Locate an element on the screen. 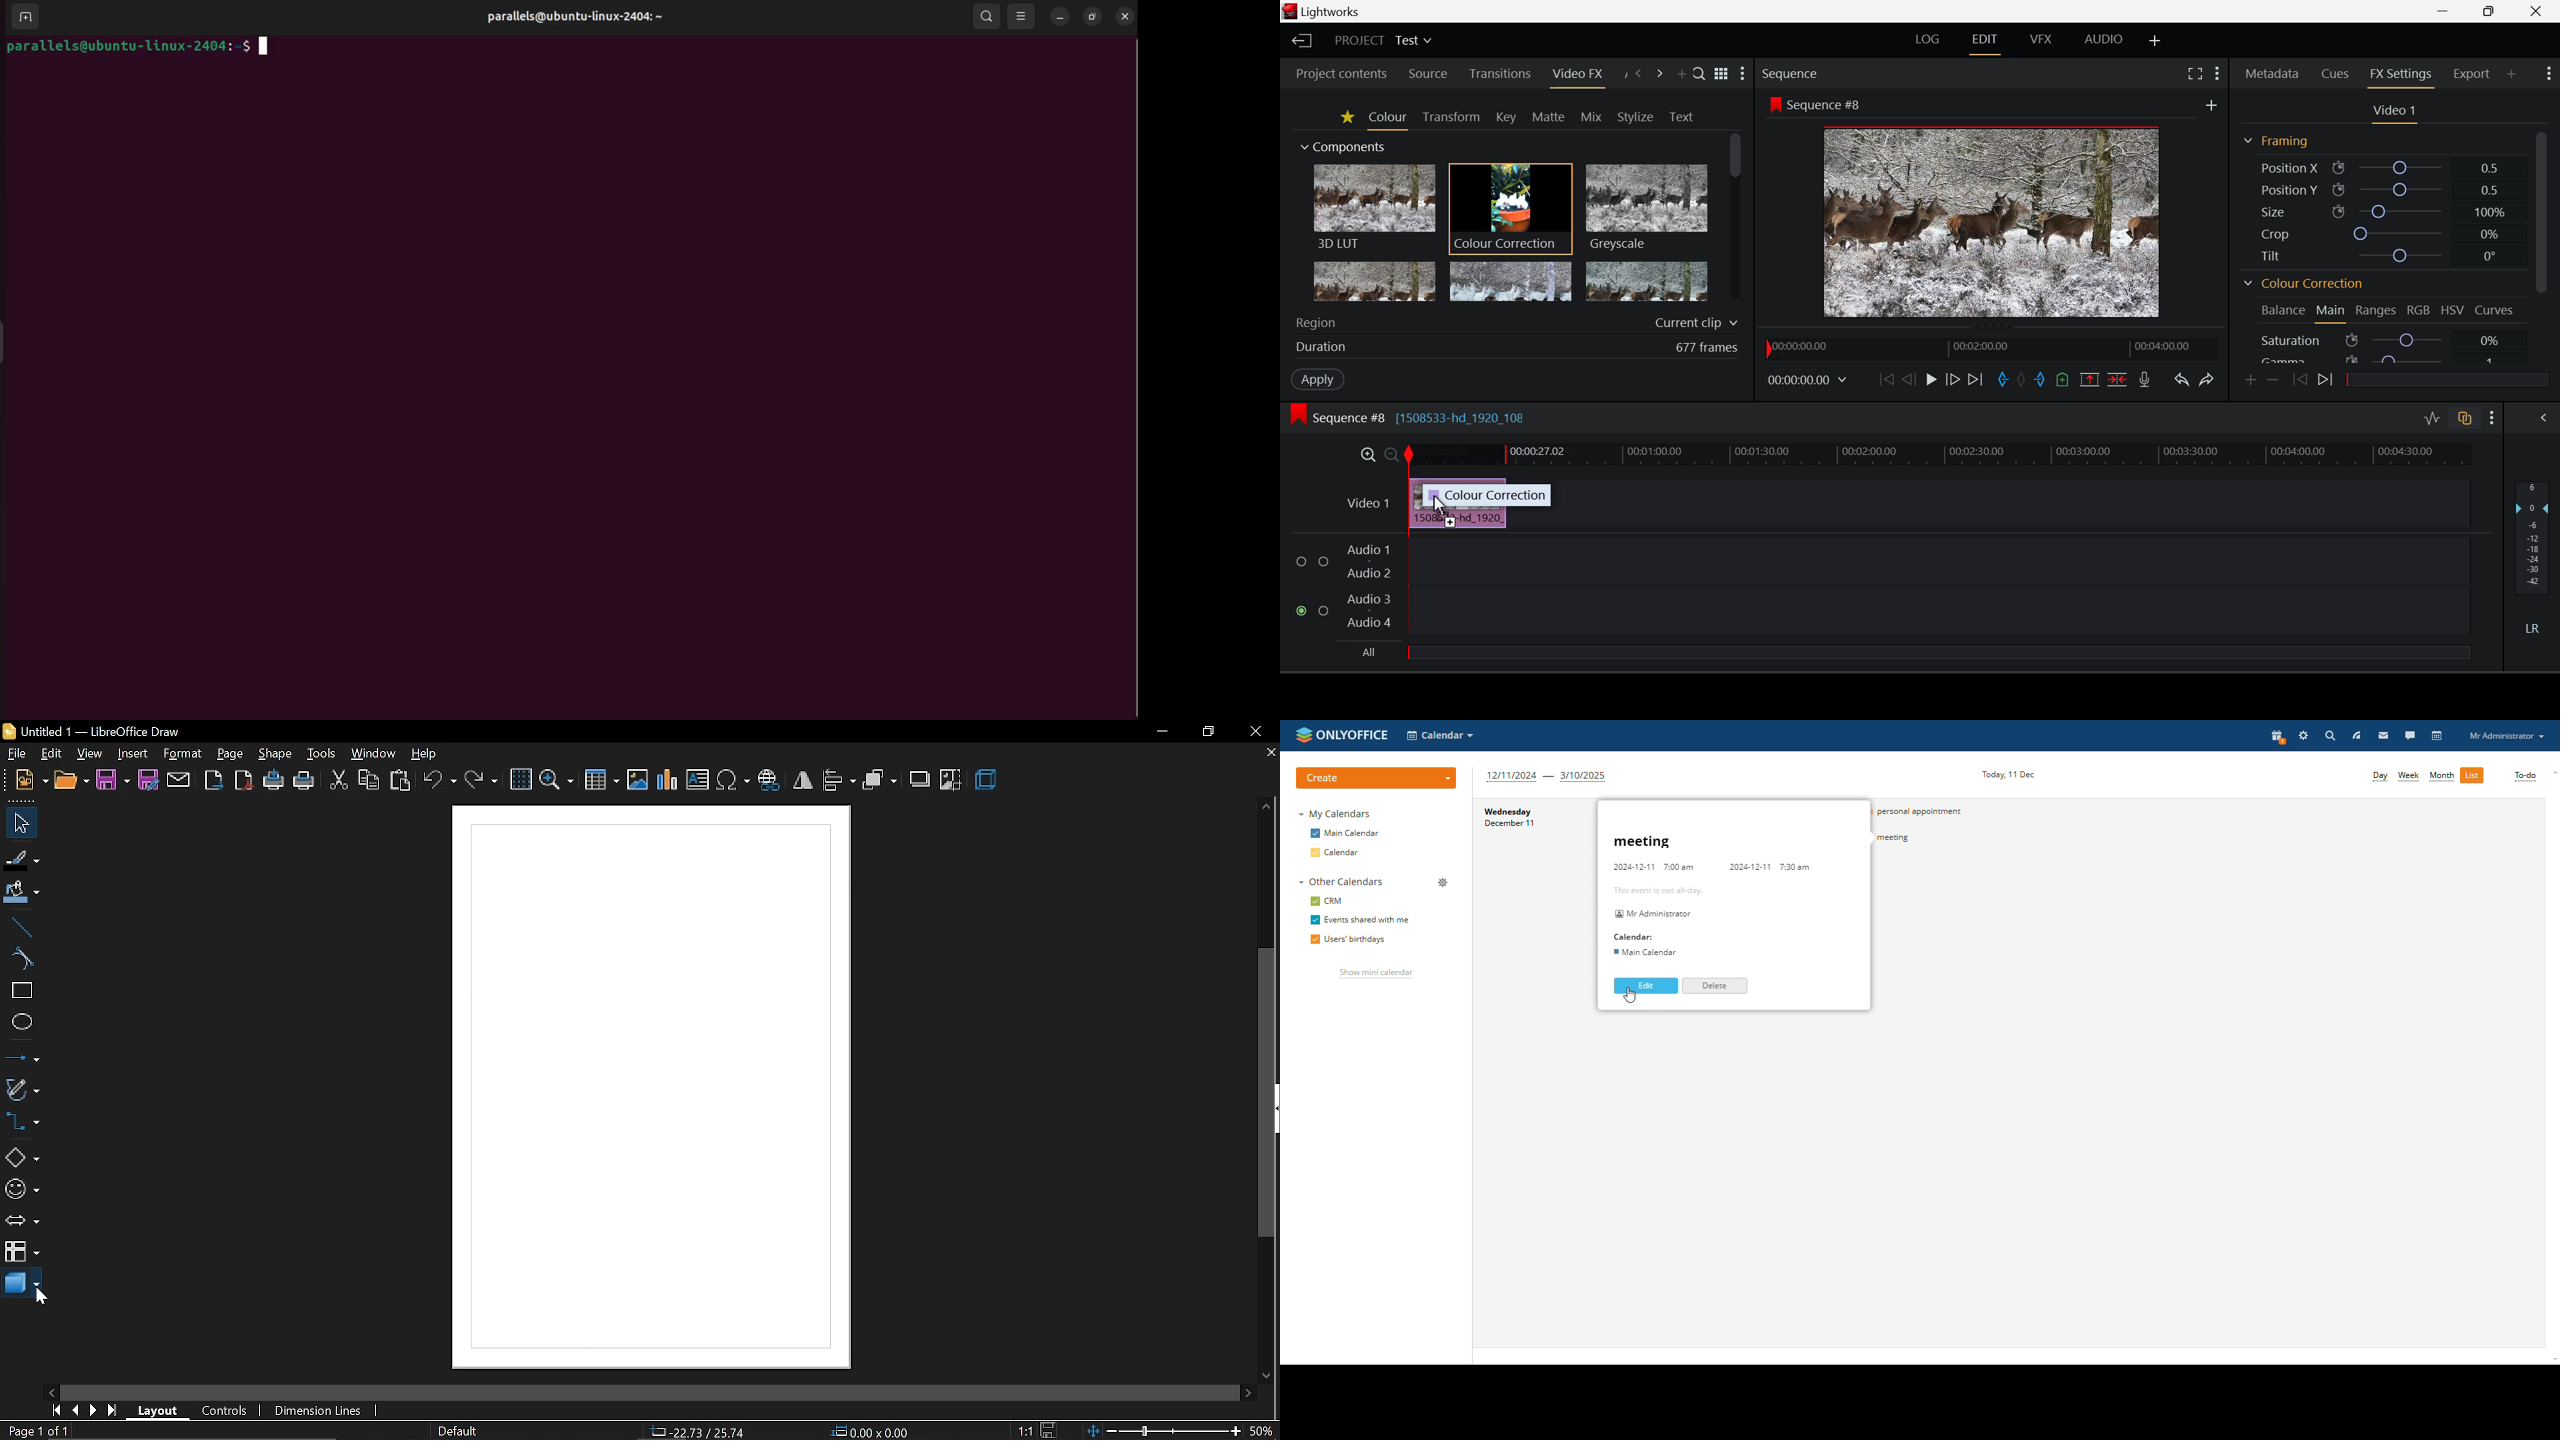 The height and width of the screenshot is (1456, 2576). Toggle between title and list view is located at coordinates (1721, 72).